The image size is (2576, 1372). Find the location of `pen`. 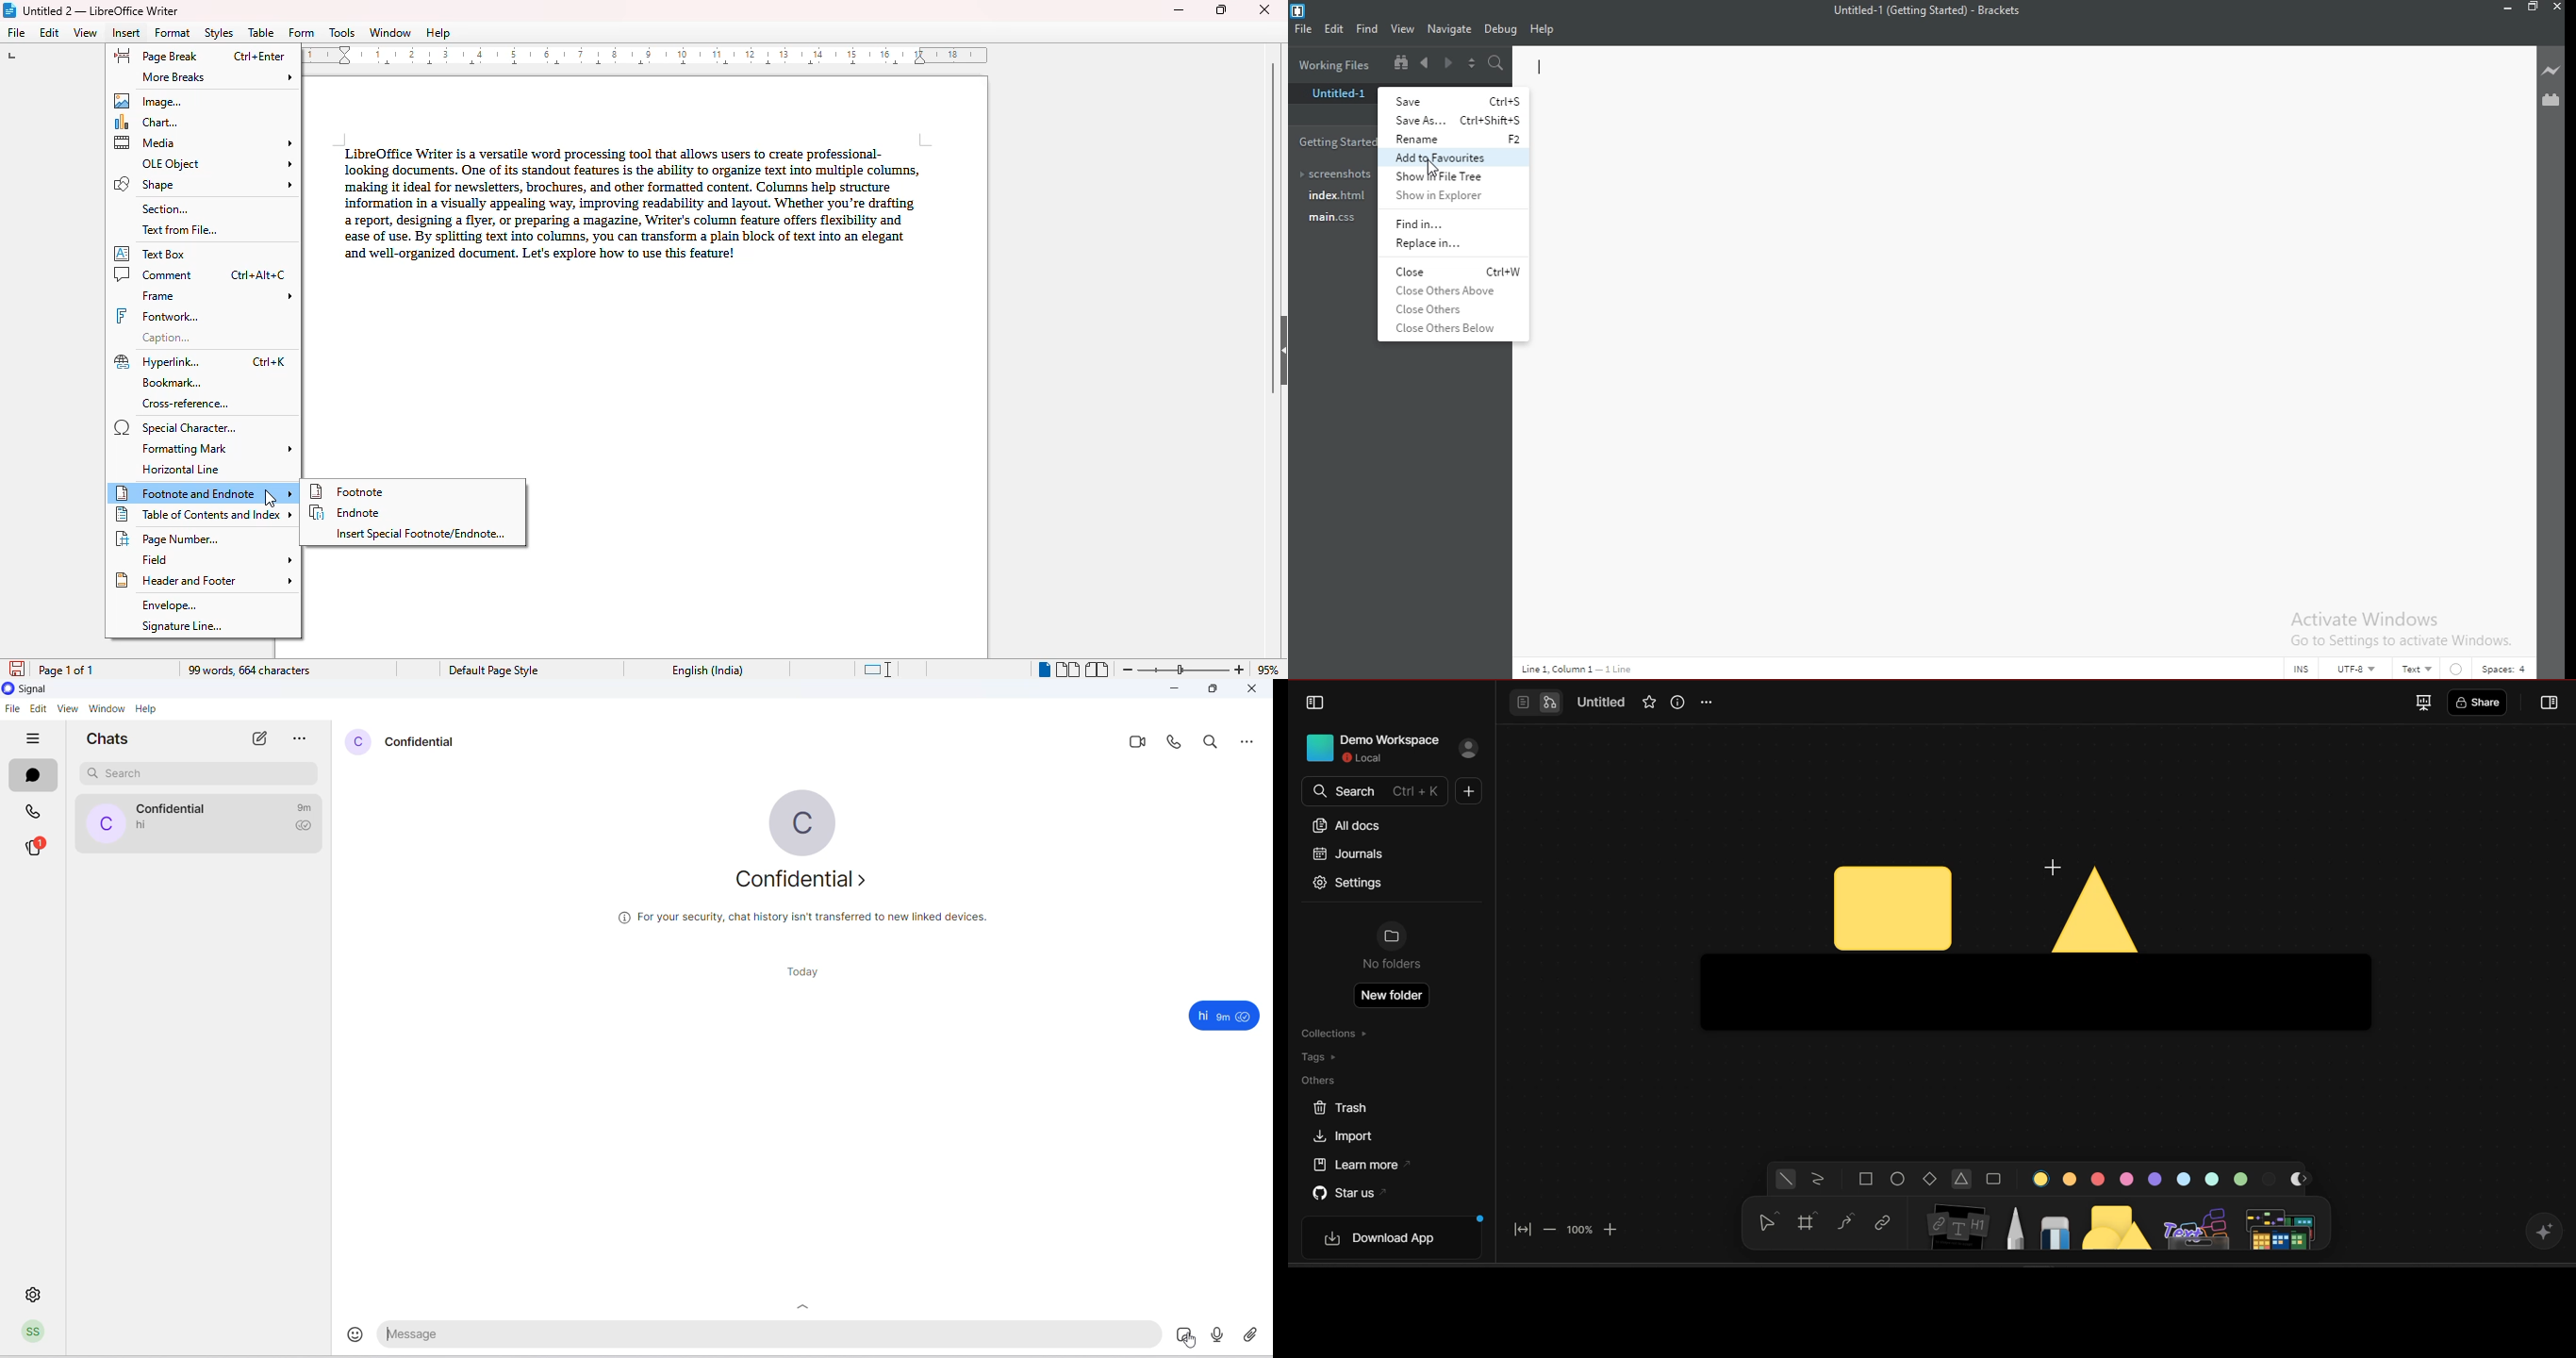

pen is located at coordinates (2015, 1227).